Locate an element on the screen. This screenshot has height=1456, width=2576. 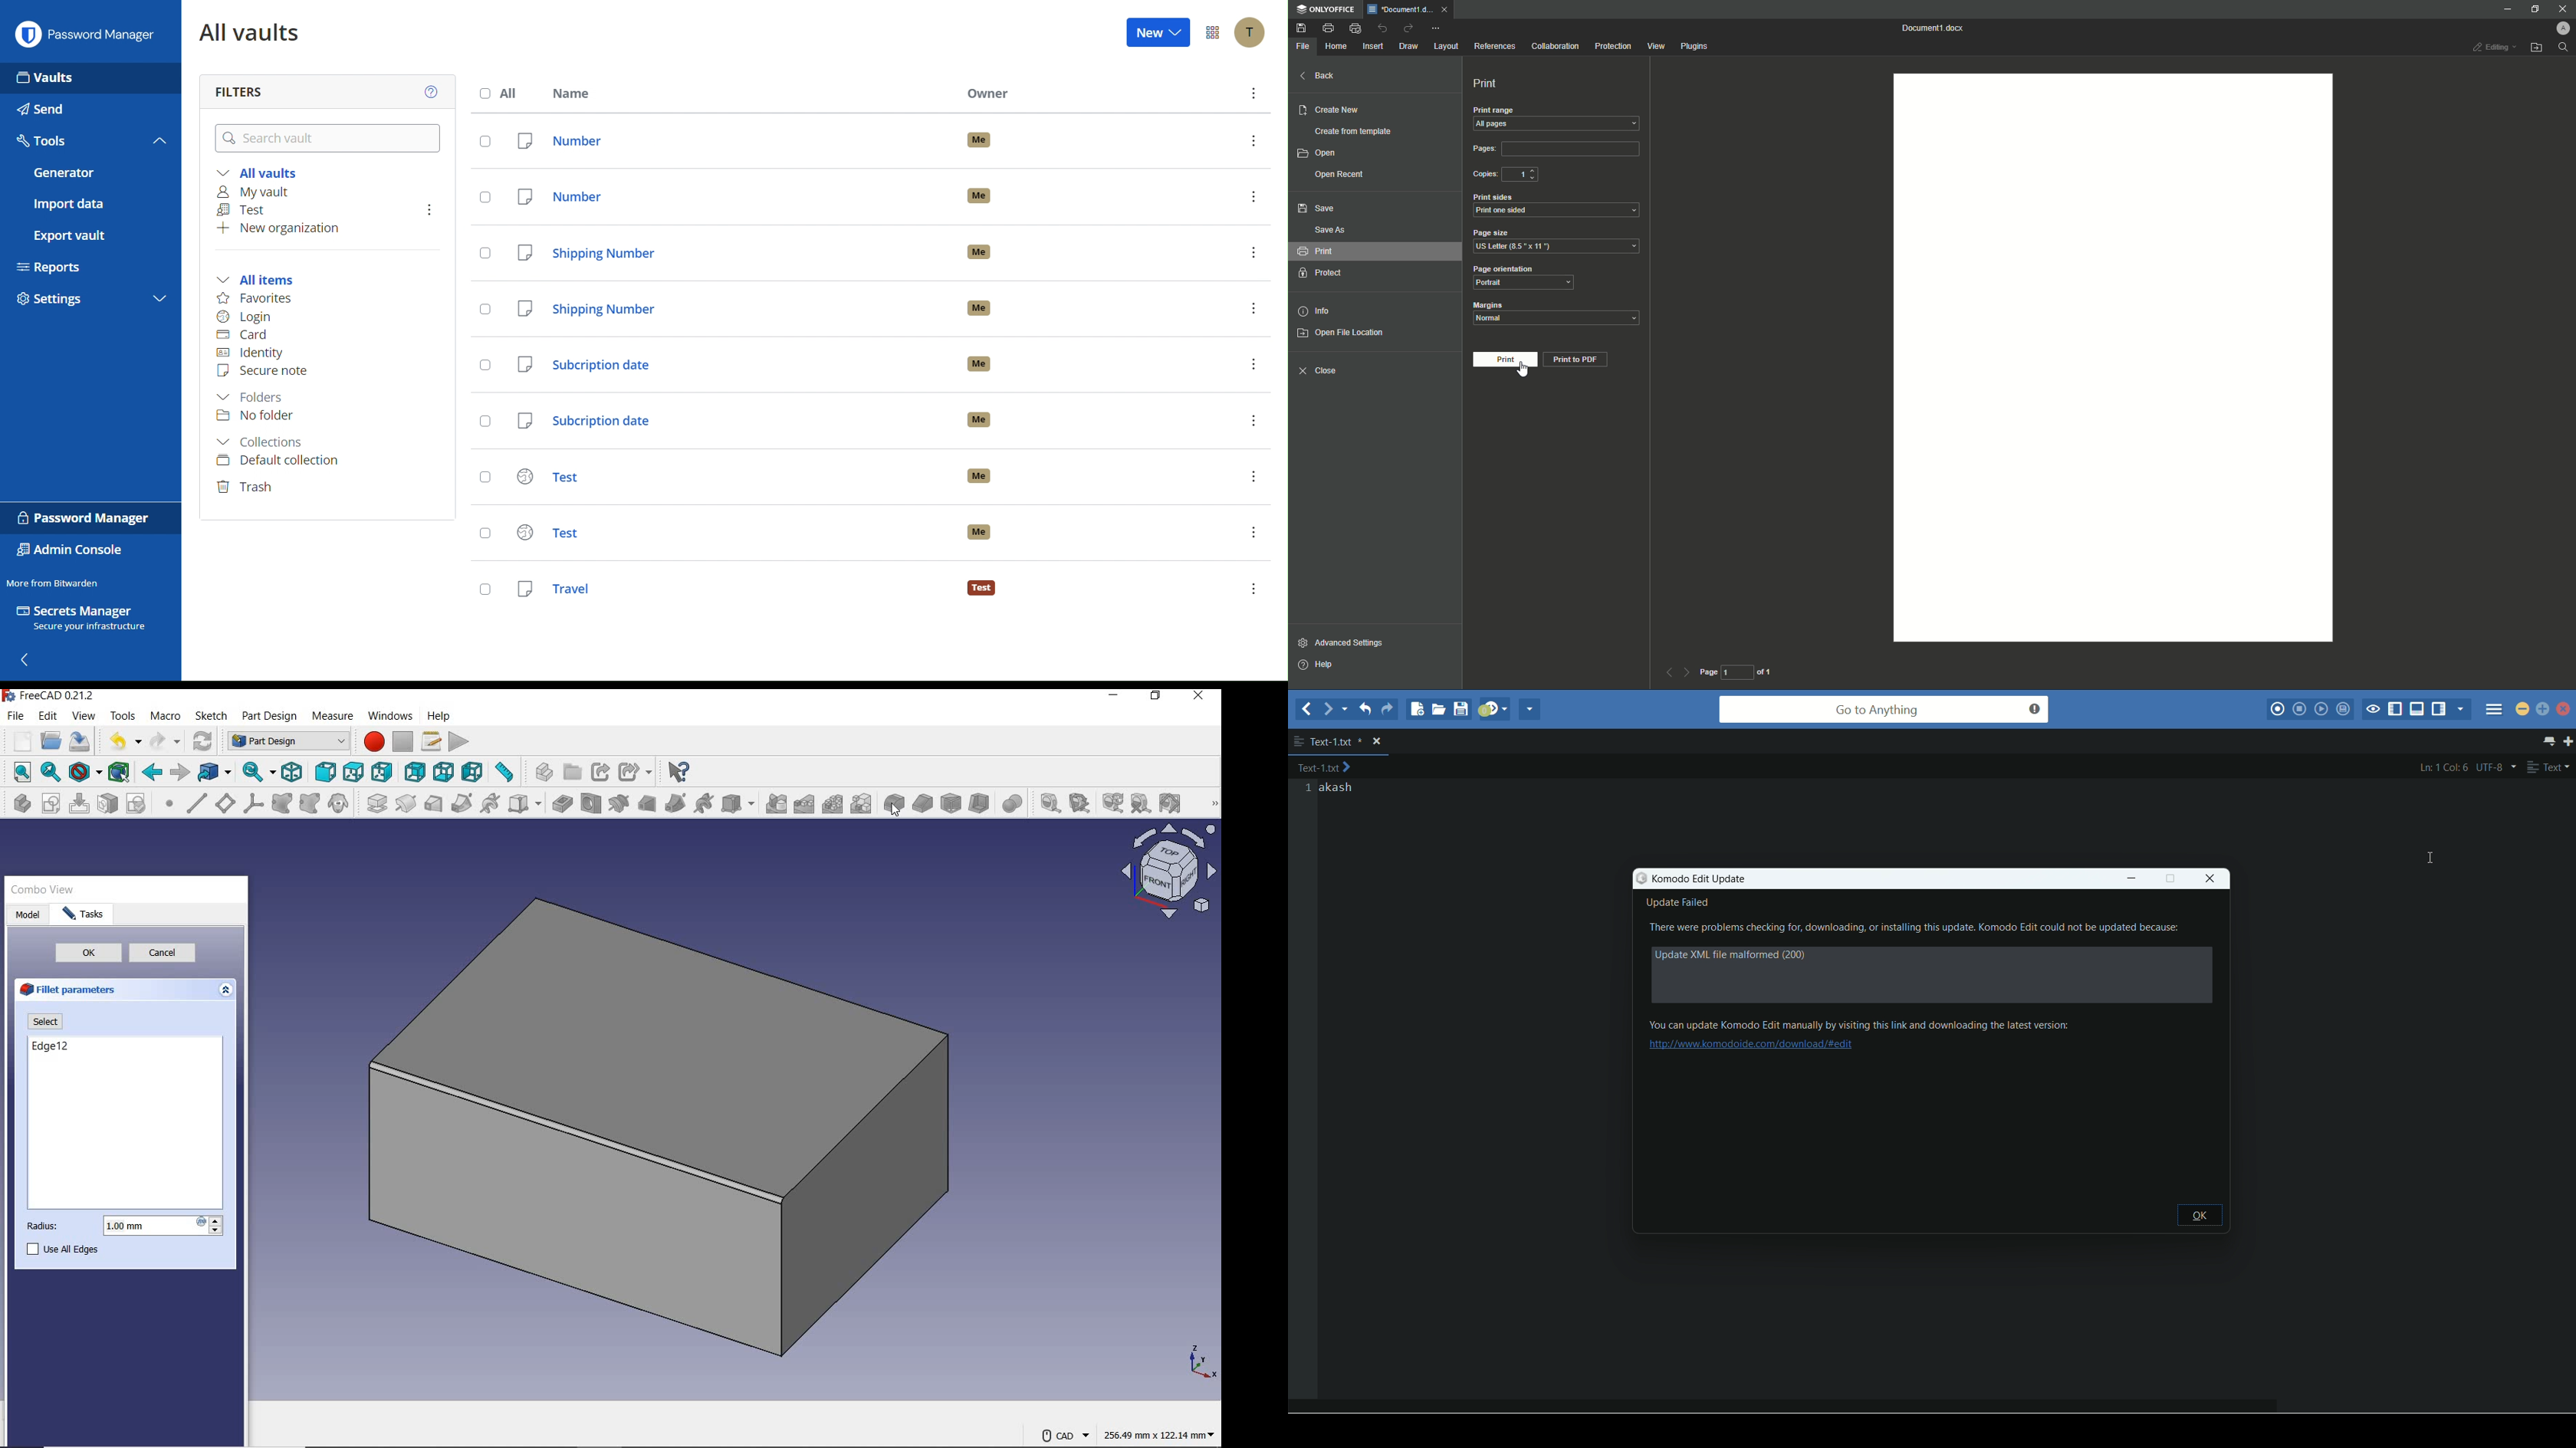
make sub-link is located at coordinates (635, 771).